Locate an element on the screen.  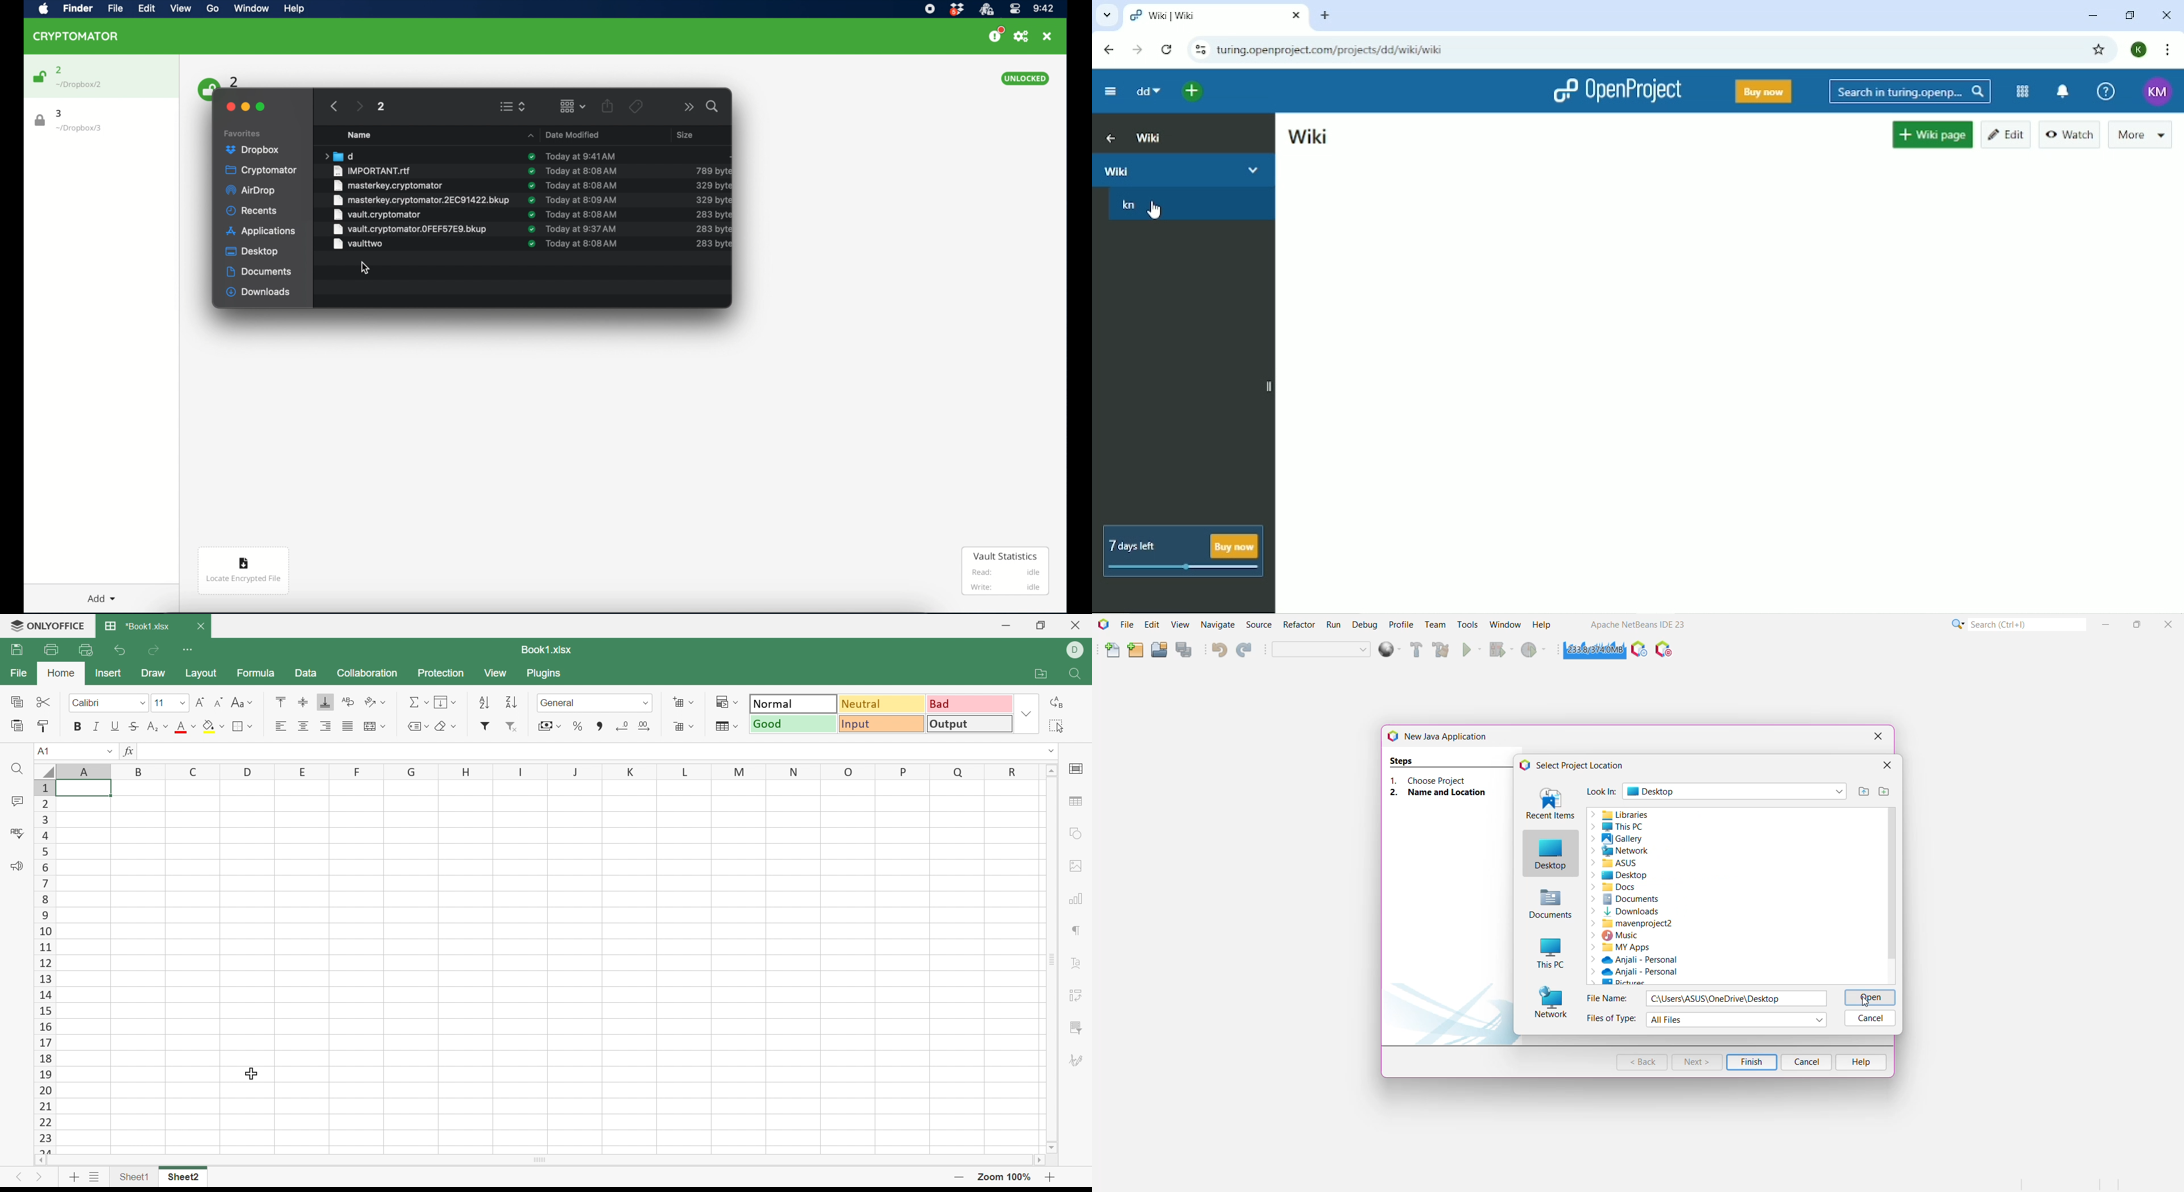
Docs is located at coordinates (1660, 888).